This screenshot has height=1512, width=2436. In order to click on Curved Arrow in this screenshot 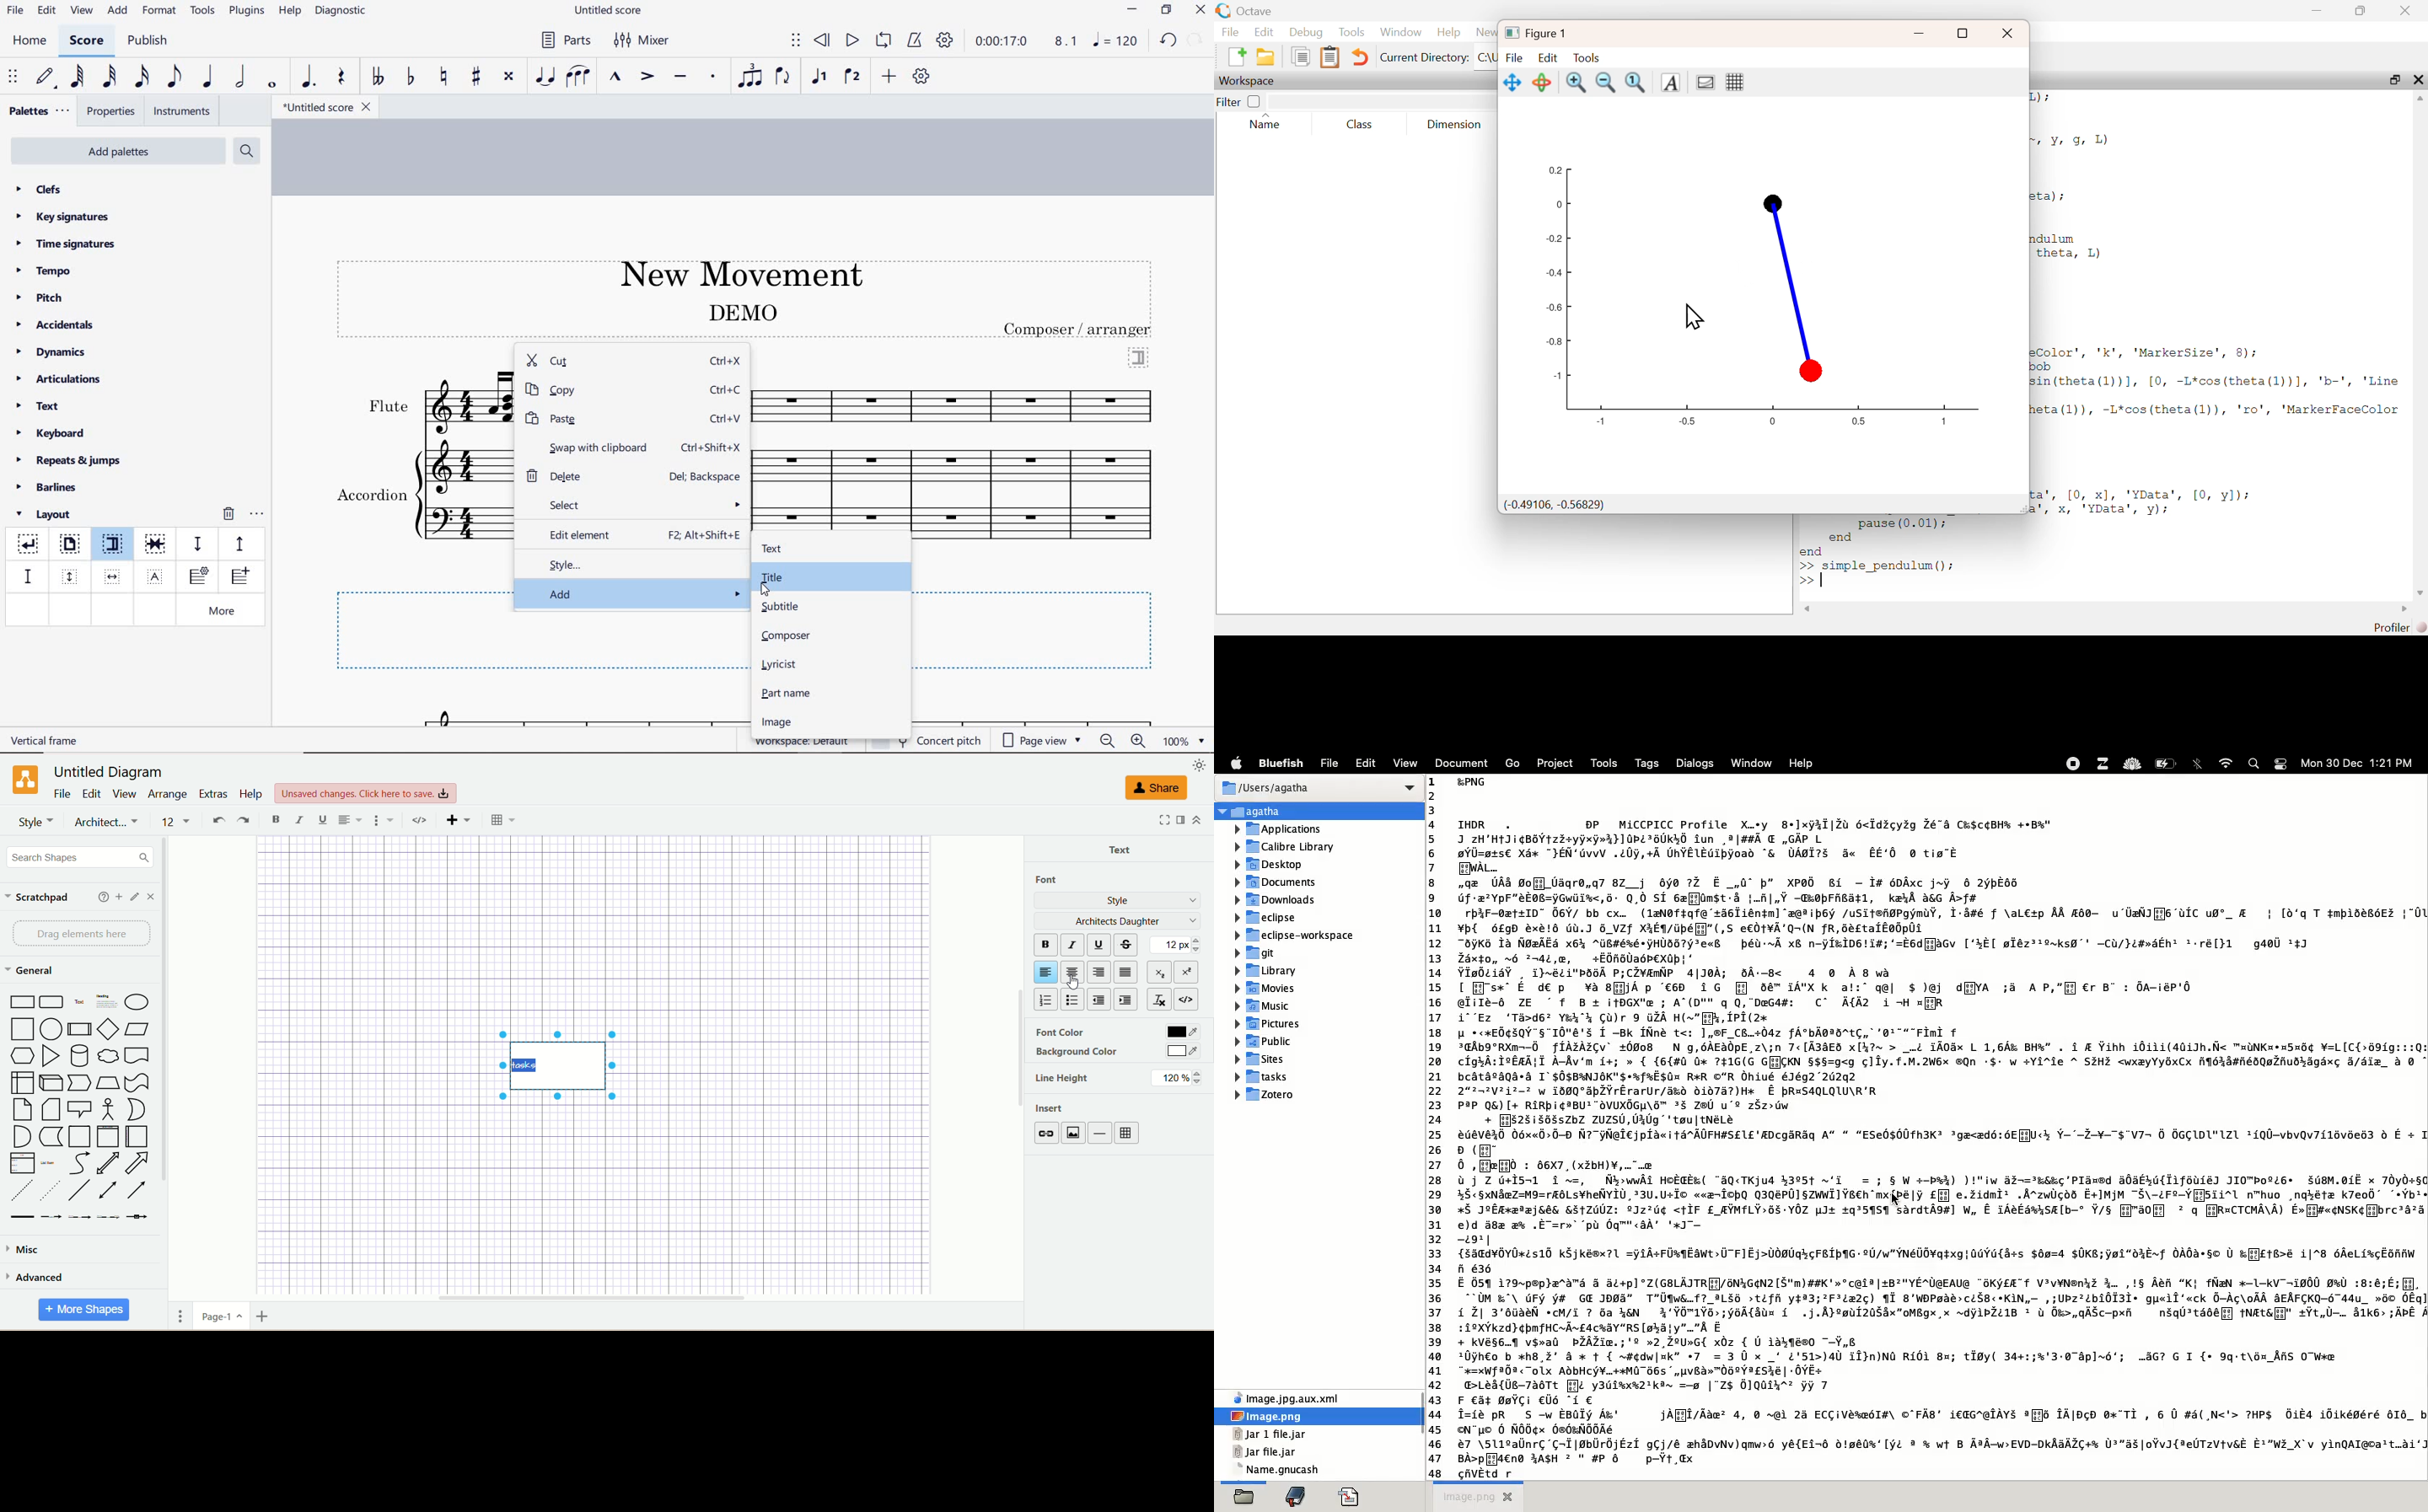, I will do `click(79, 1164)`.